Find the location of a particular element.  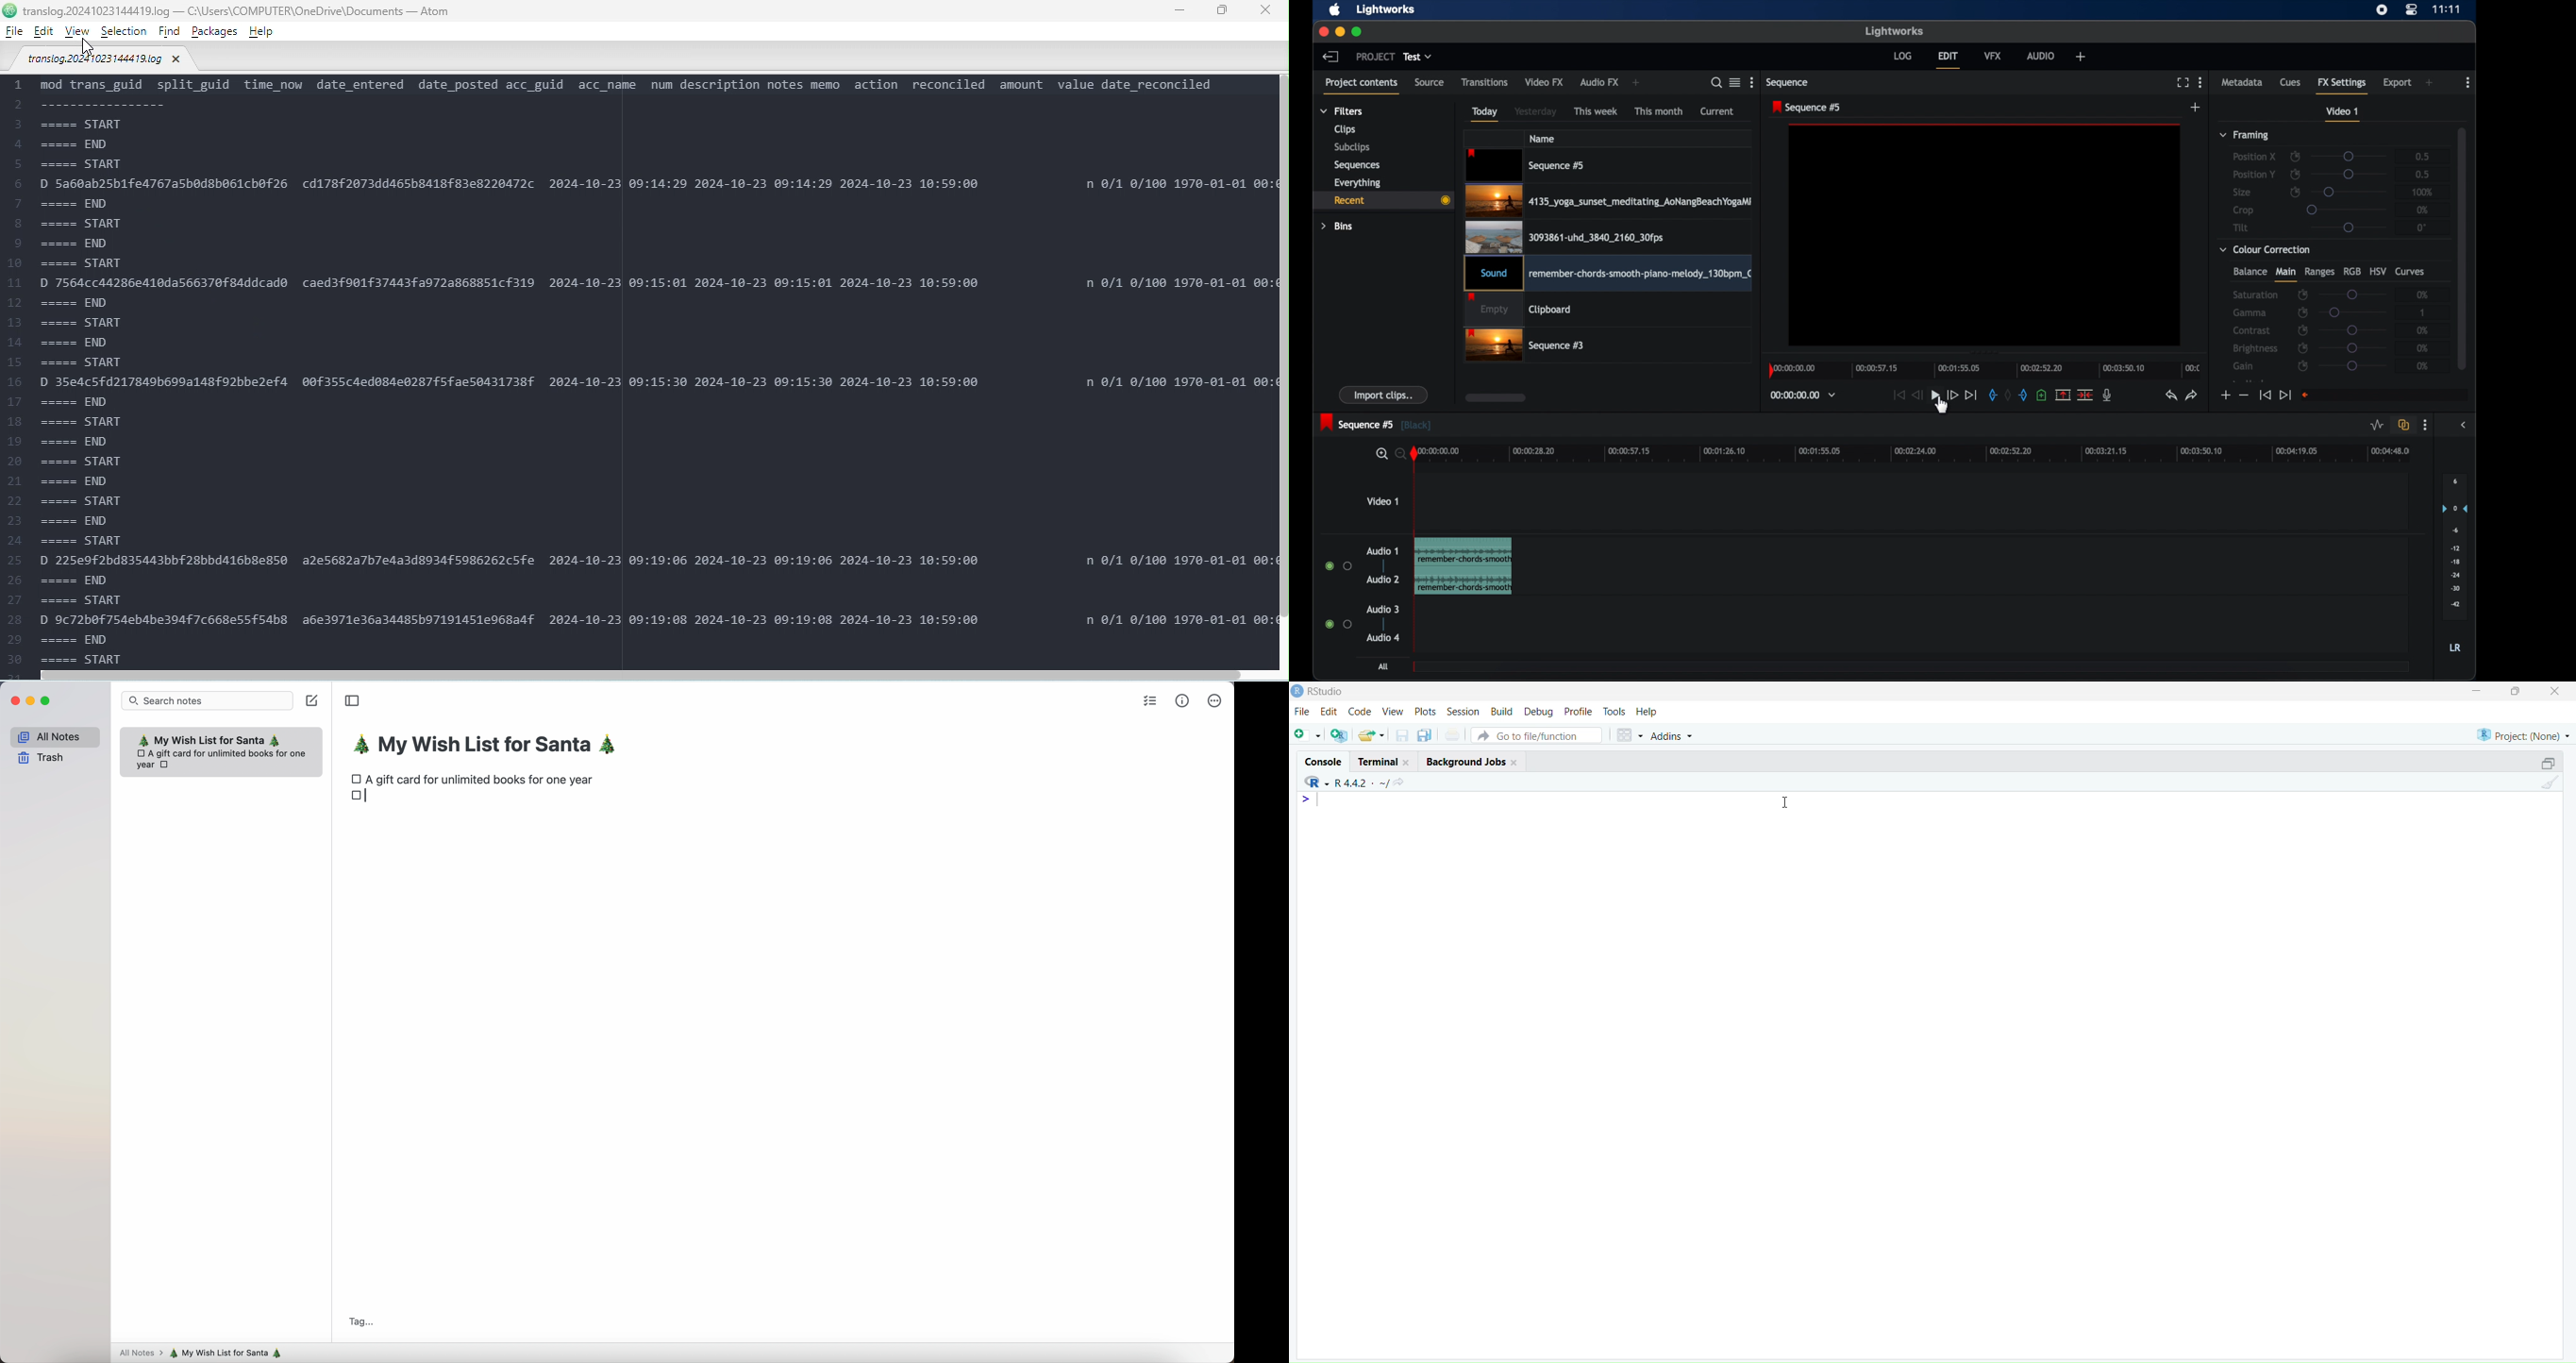

slider is located at coordinates (2349, 228).